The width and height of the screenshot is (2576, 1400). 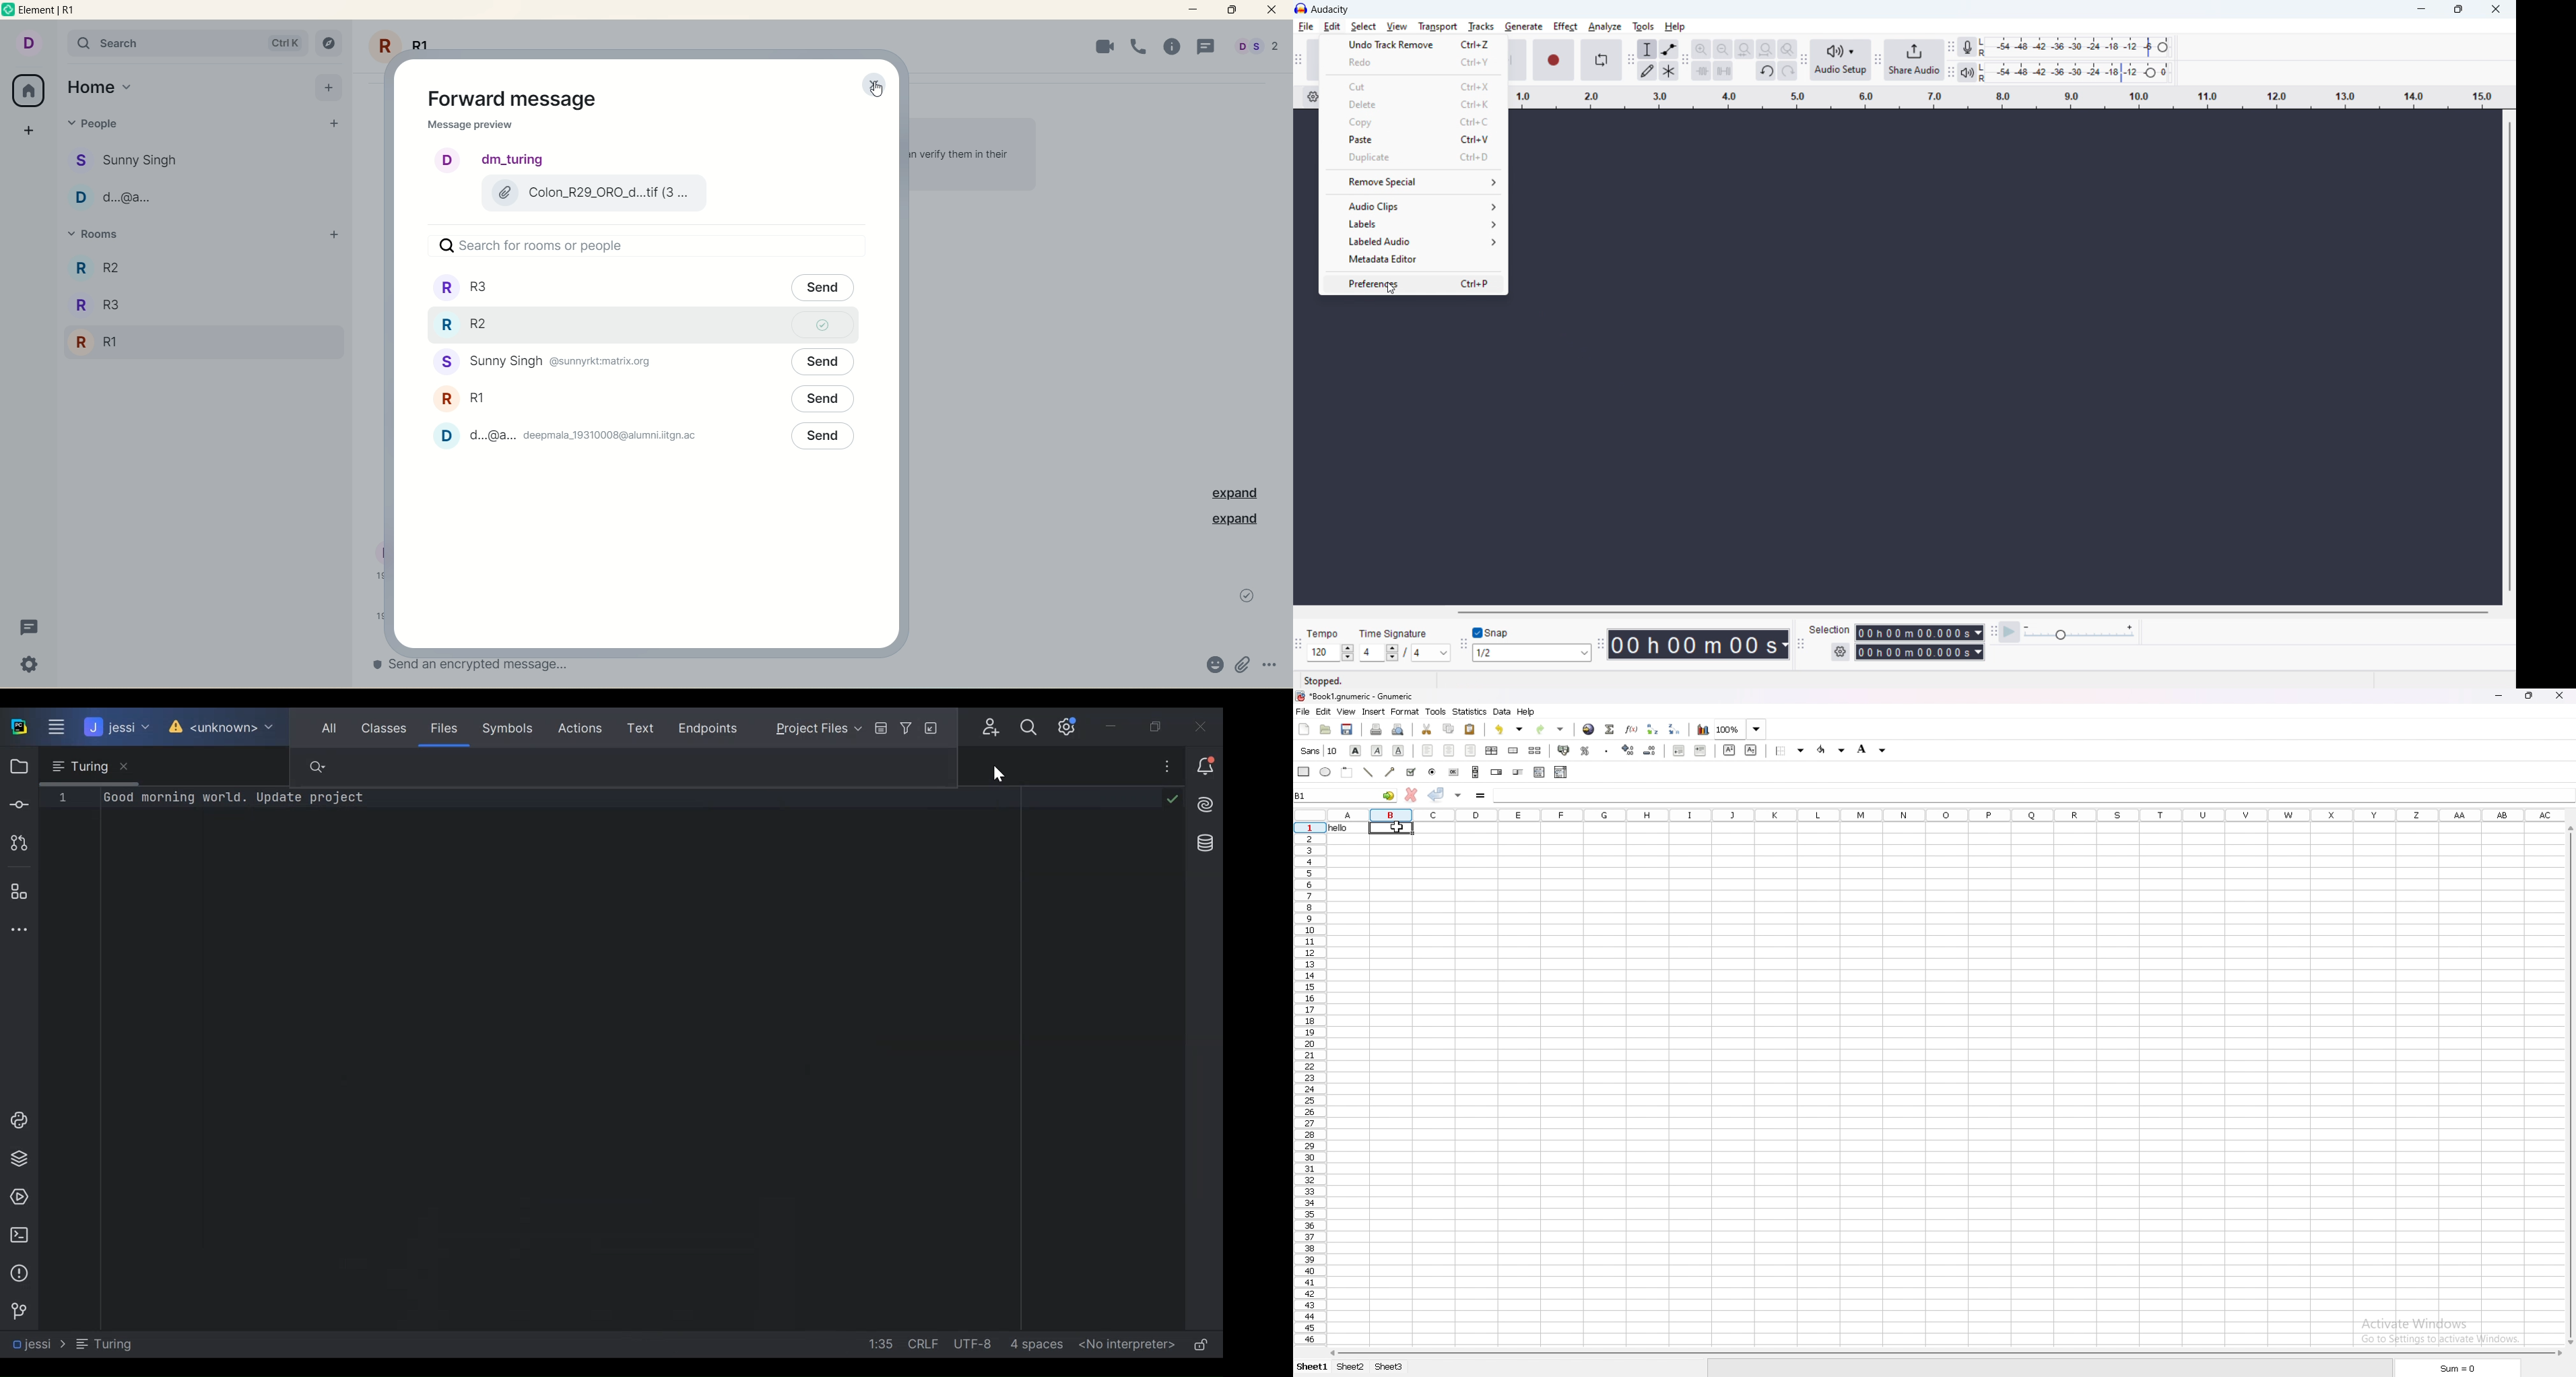 What do you see at coordinates (1676, 27) in the screenshot?
I see `help` at bounding box center [1676, 27].